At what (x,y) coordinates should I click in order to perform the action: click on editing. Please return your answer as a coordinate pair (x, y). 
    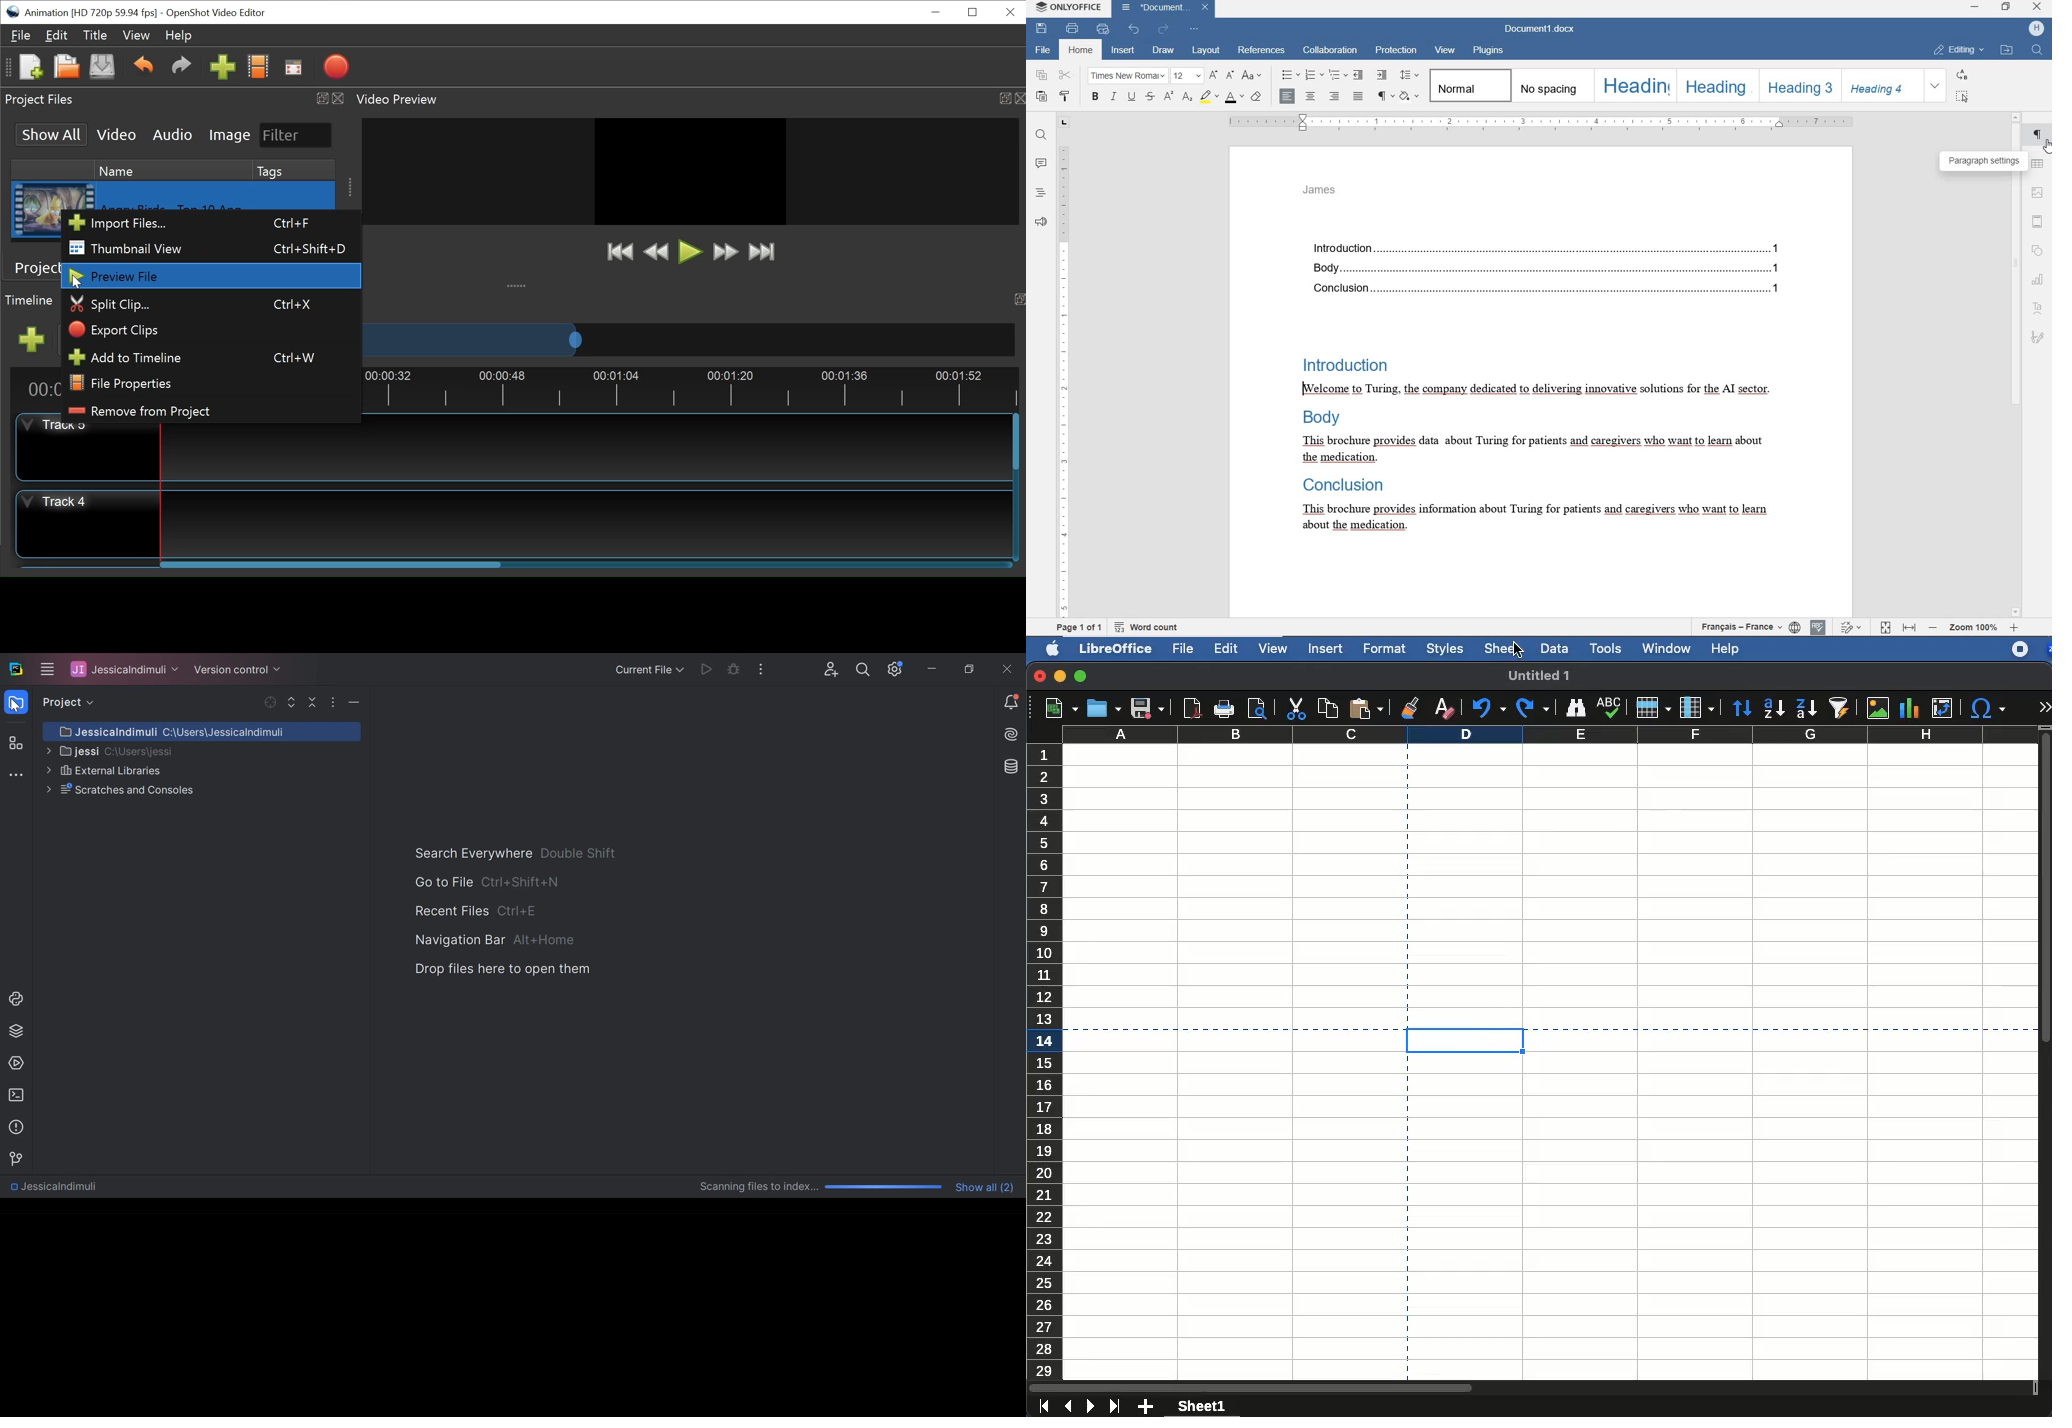
    Looking at the image, I should click on (1959, 50).